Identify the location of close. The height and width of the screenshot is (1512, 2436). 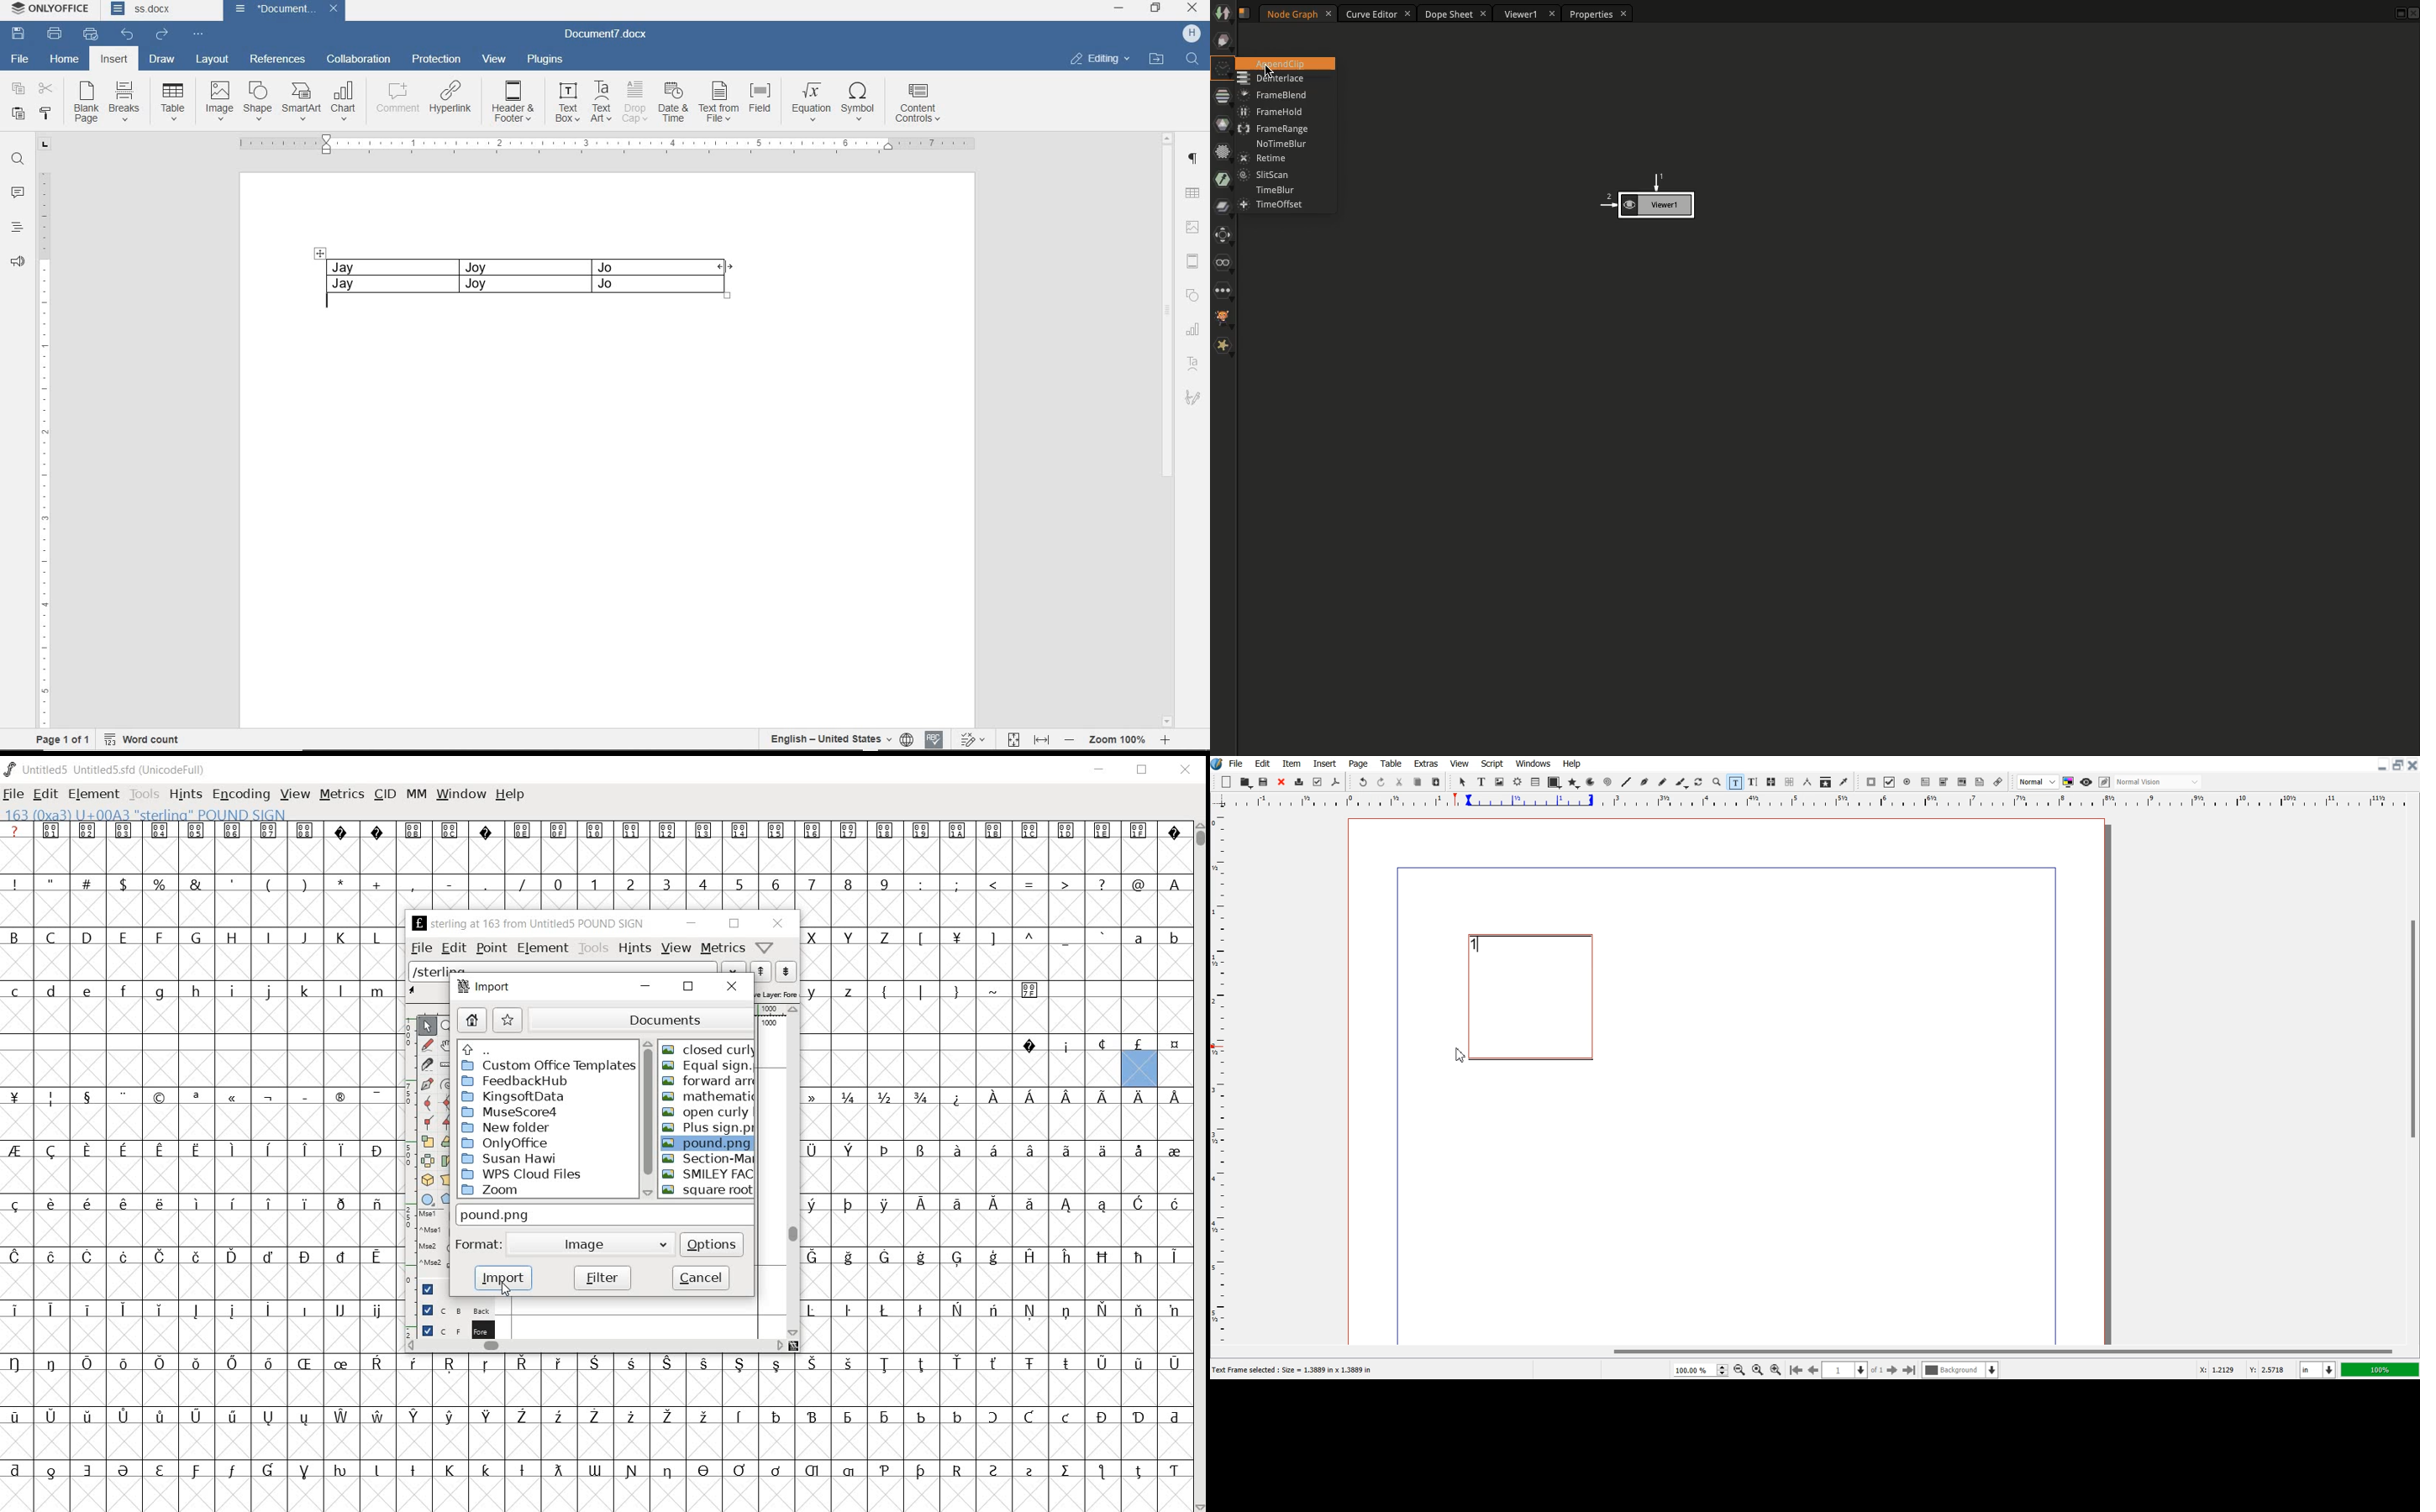
(336, 9).